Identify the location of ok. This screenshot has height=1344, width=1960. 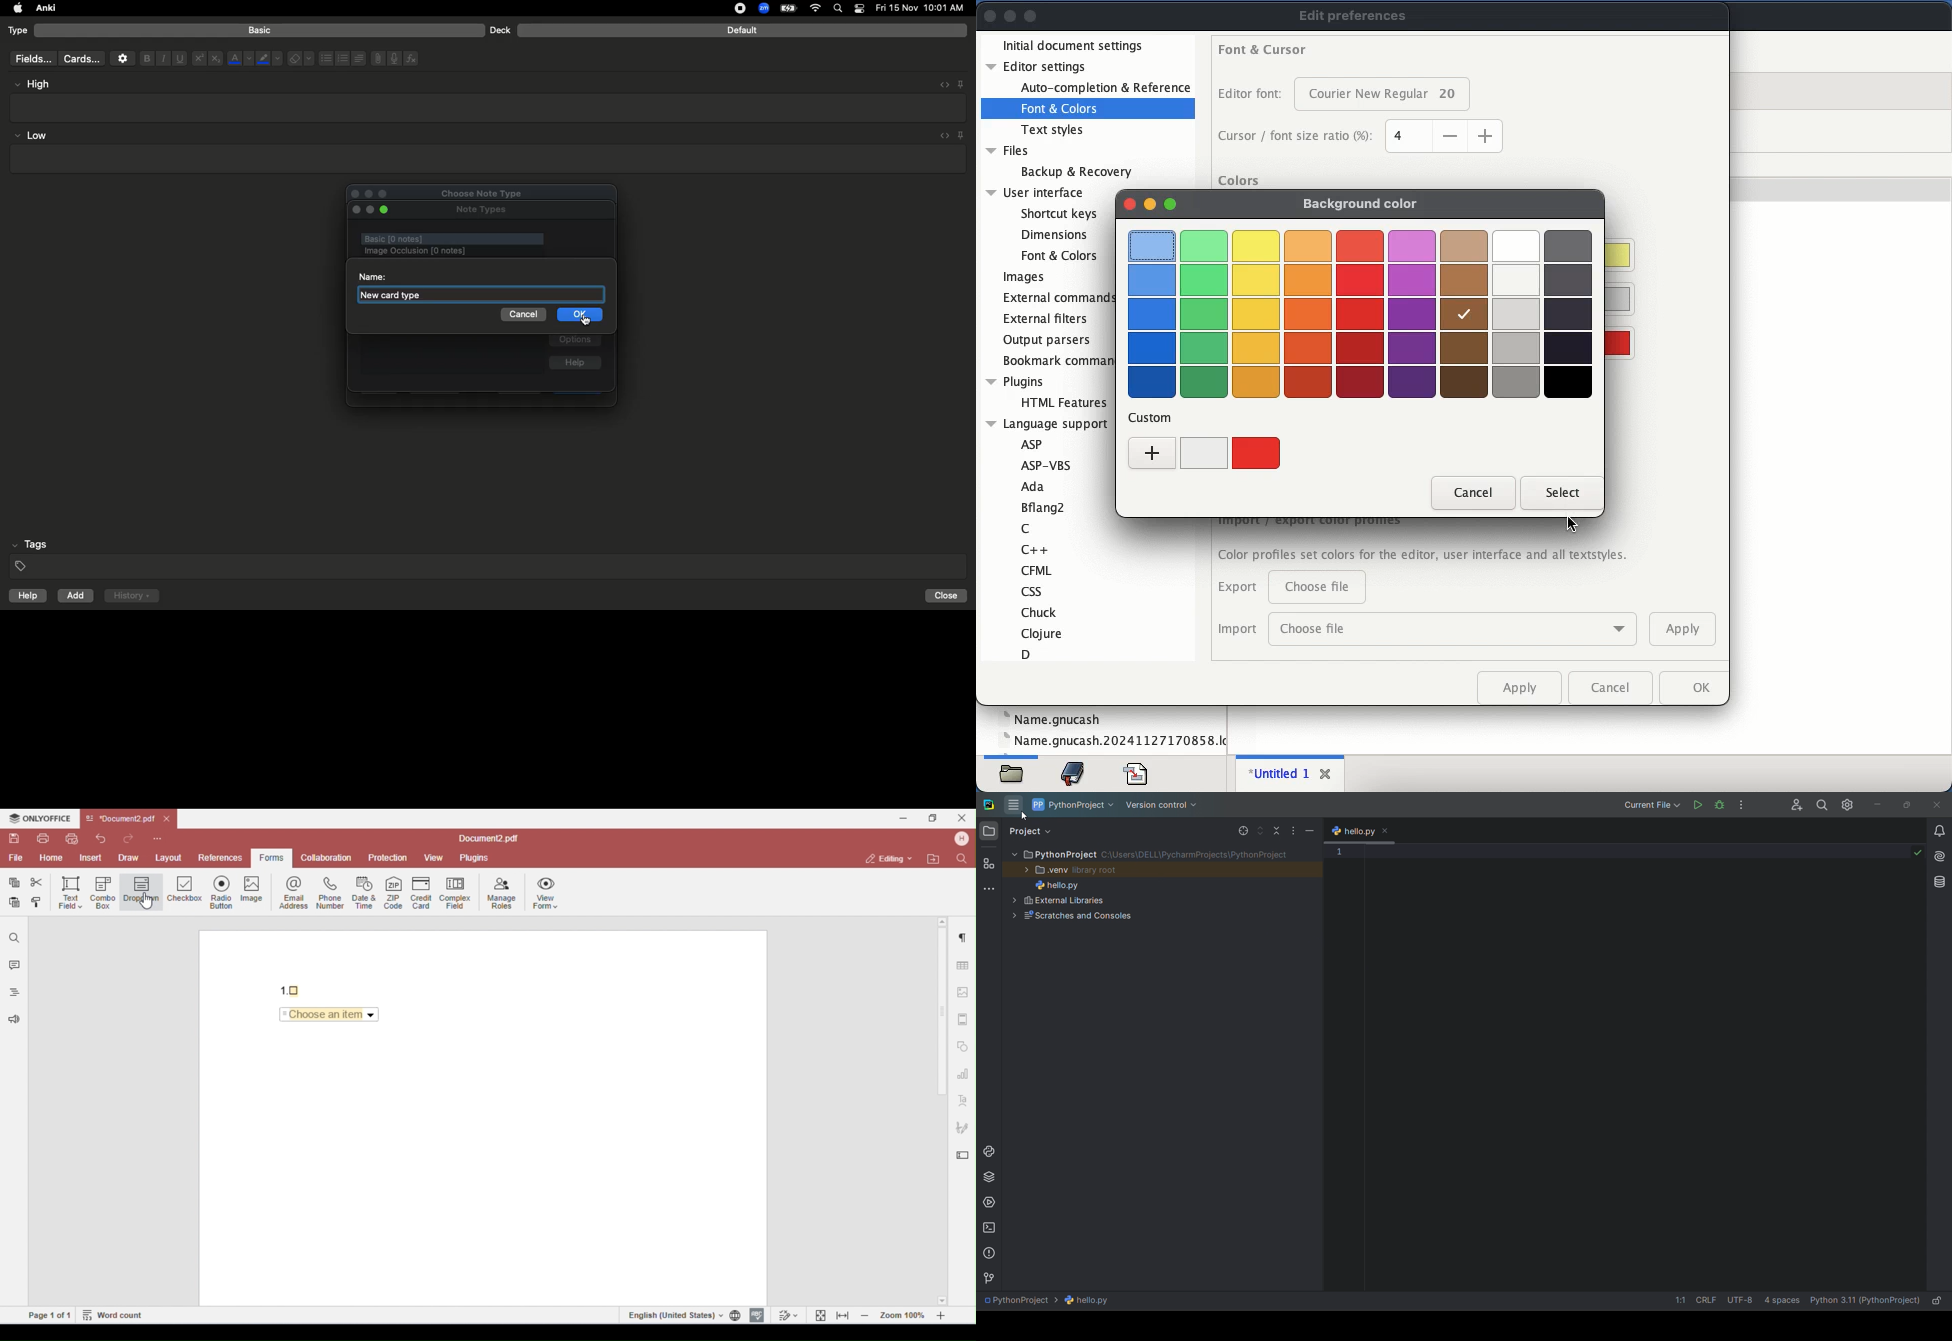
(1696, 687).